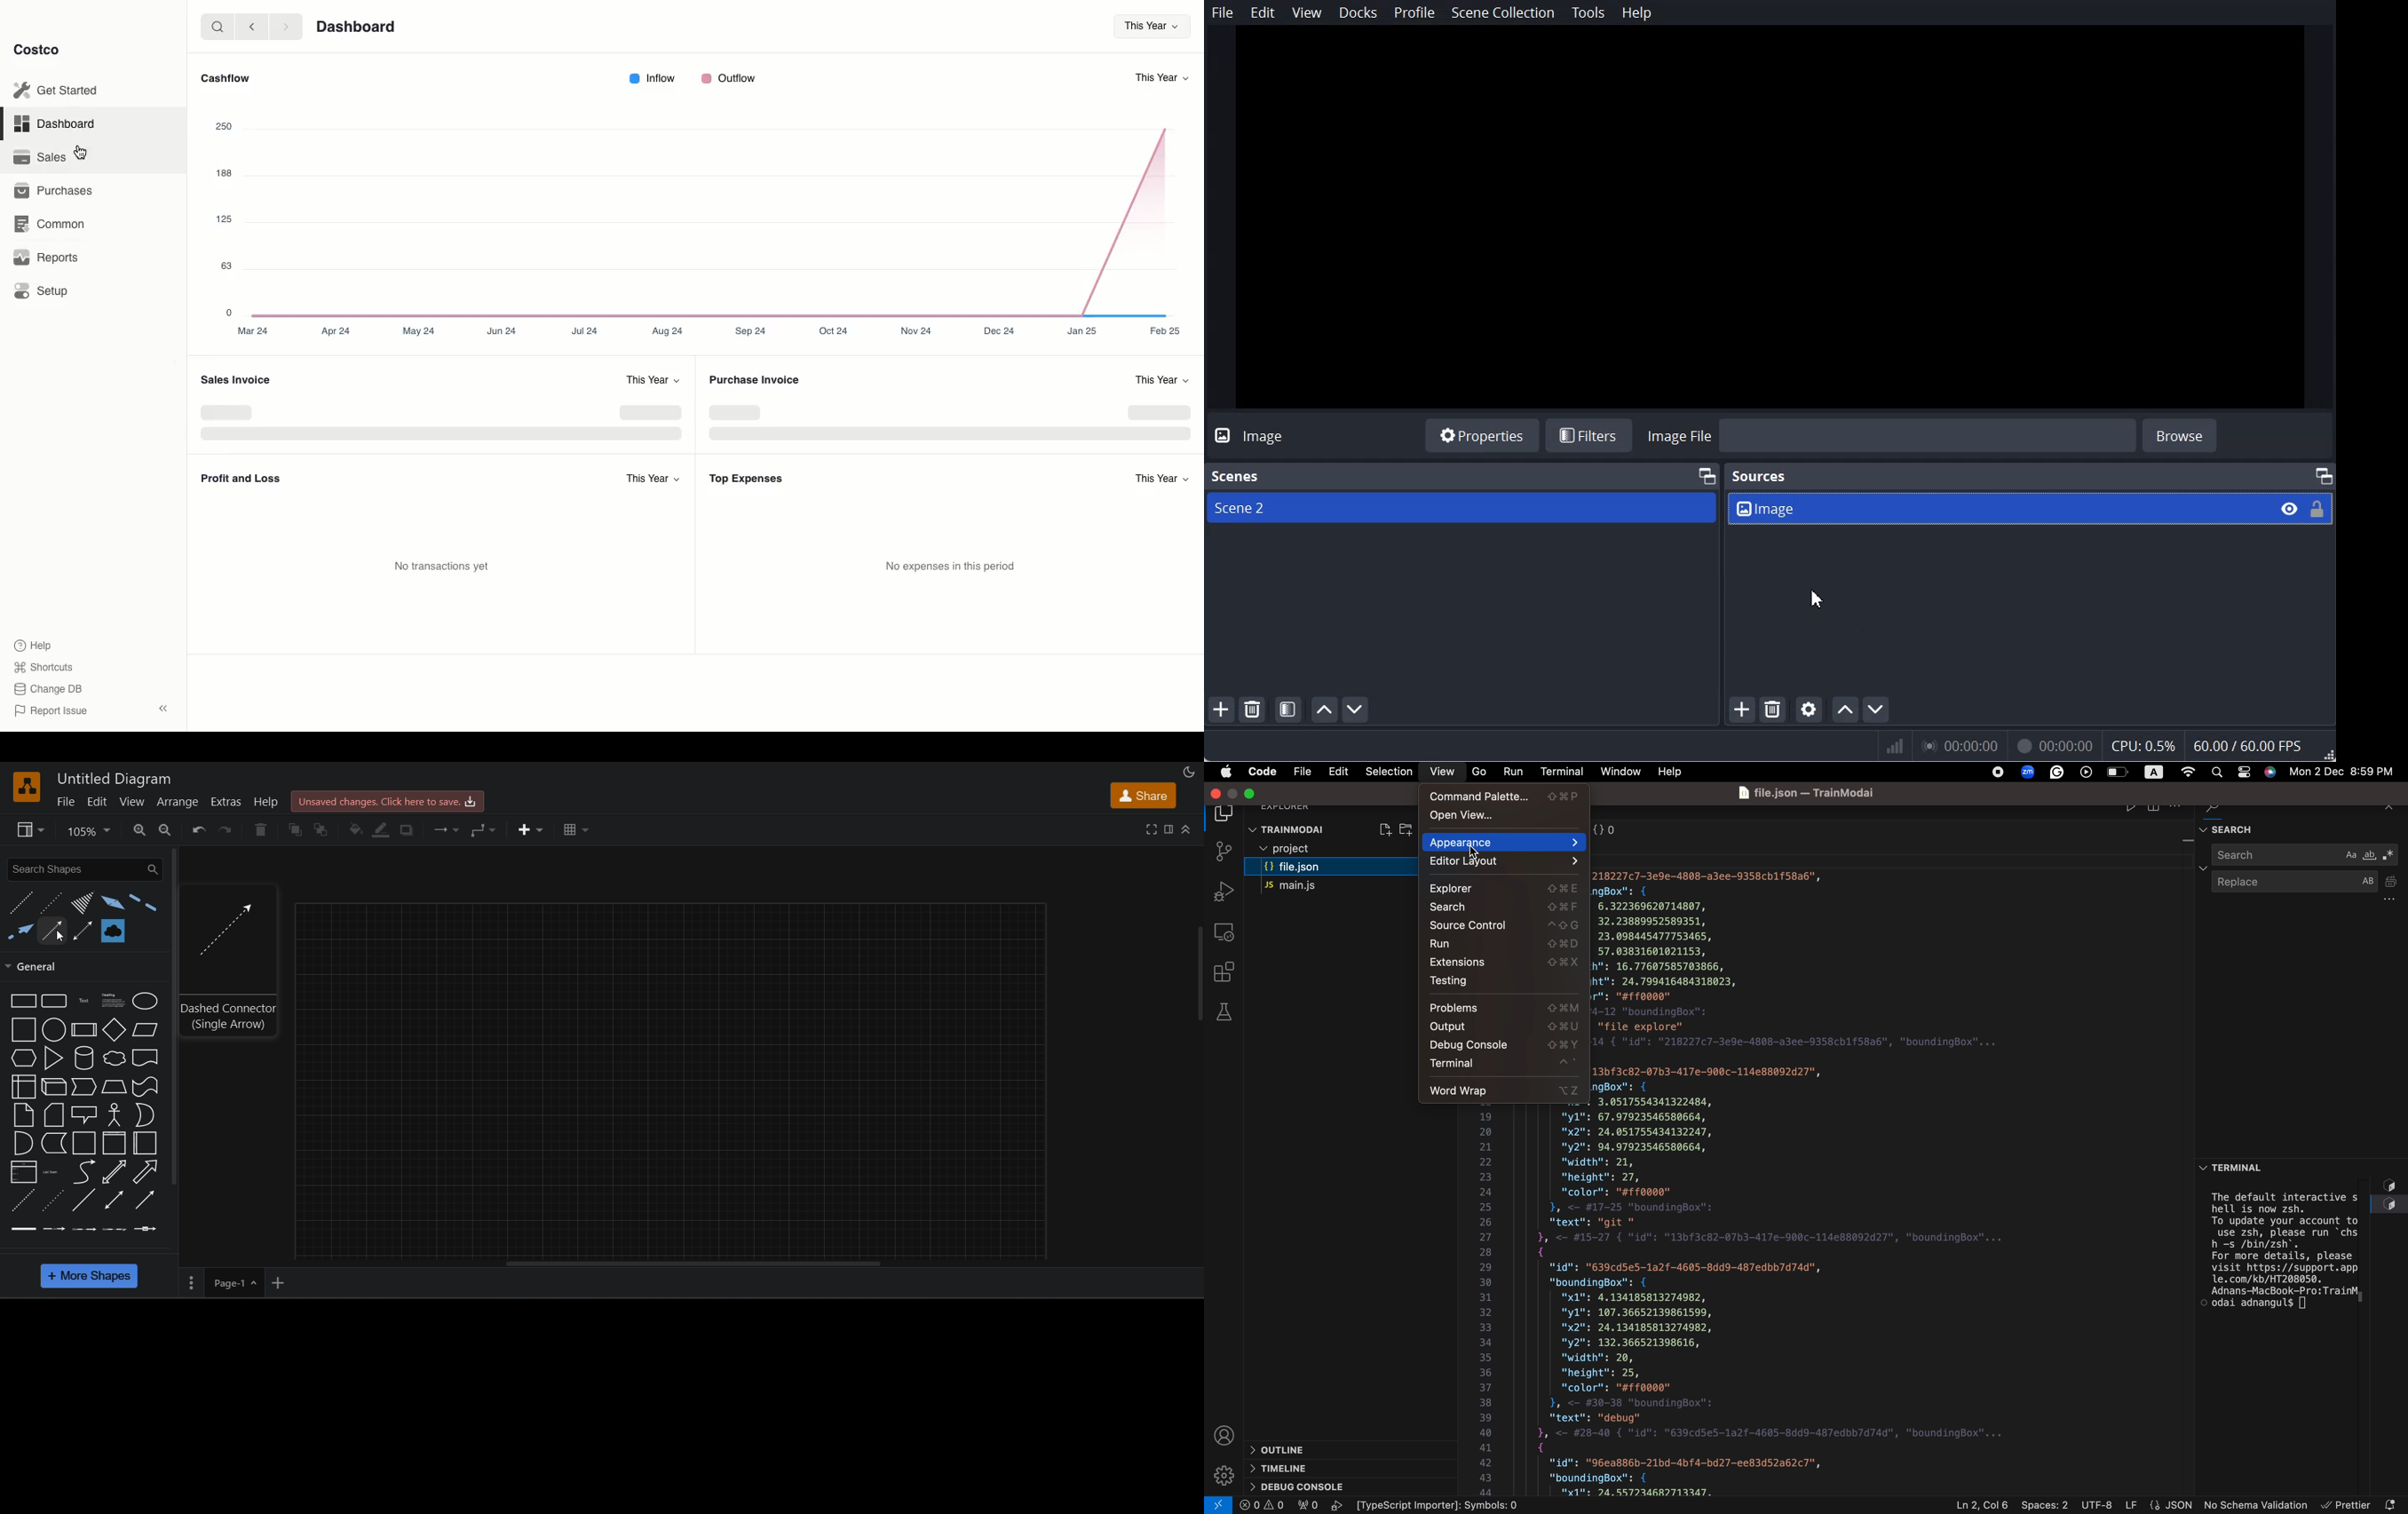 This screenshot has height=1540, width=2408. What do you see at coordinates (1674, 771) in the screenshot?
I see `help` at bounding box center [1674, 771].